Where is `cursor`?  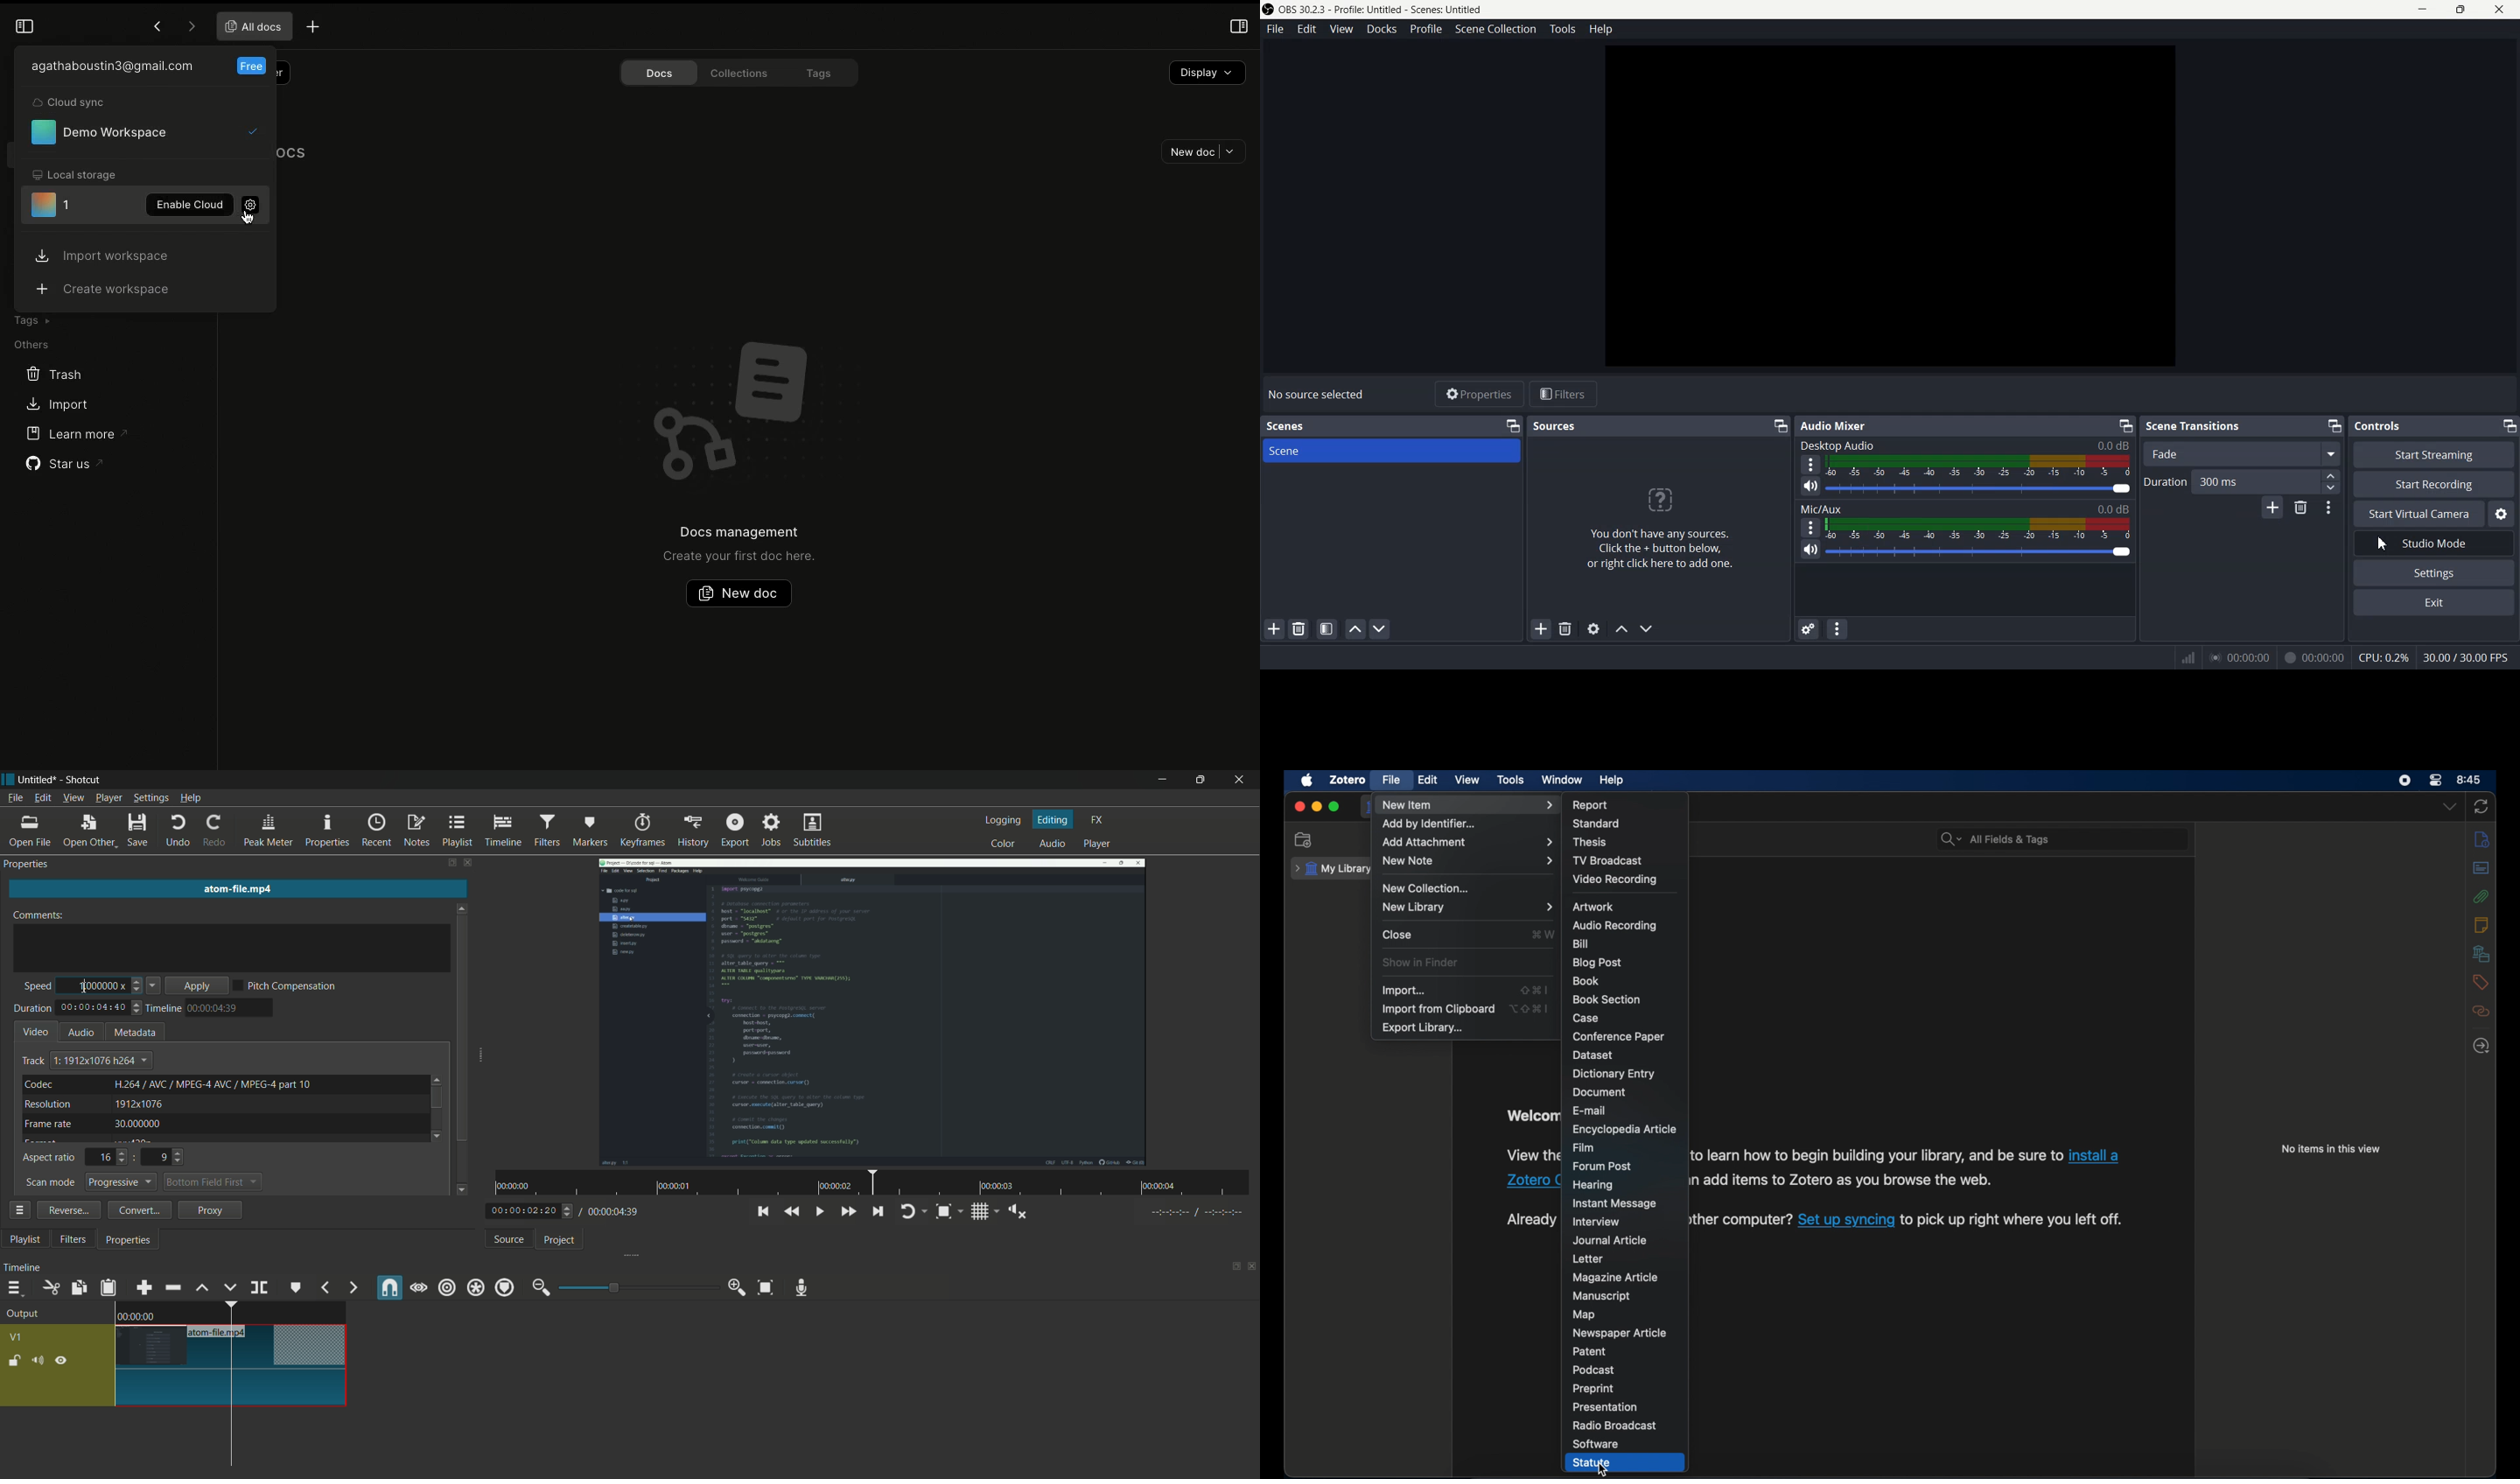 cursor is located at coordinates (218, 1375).